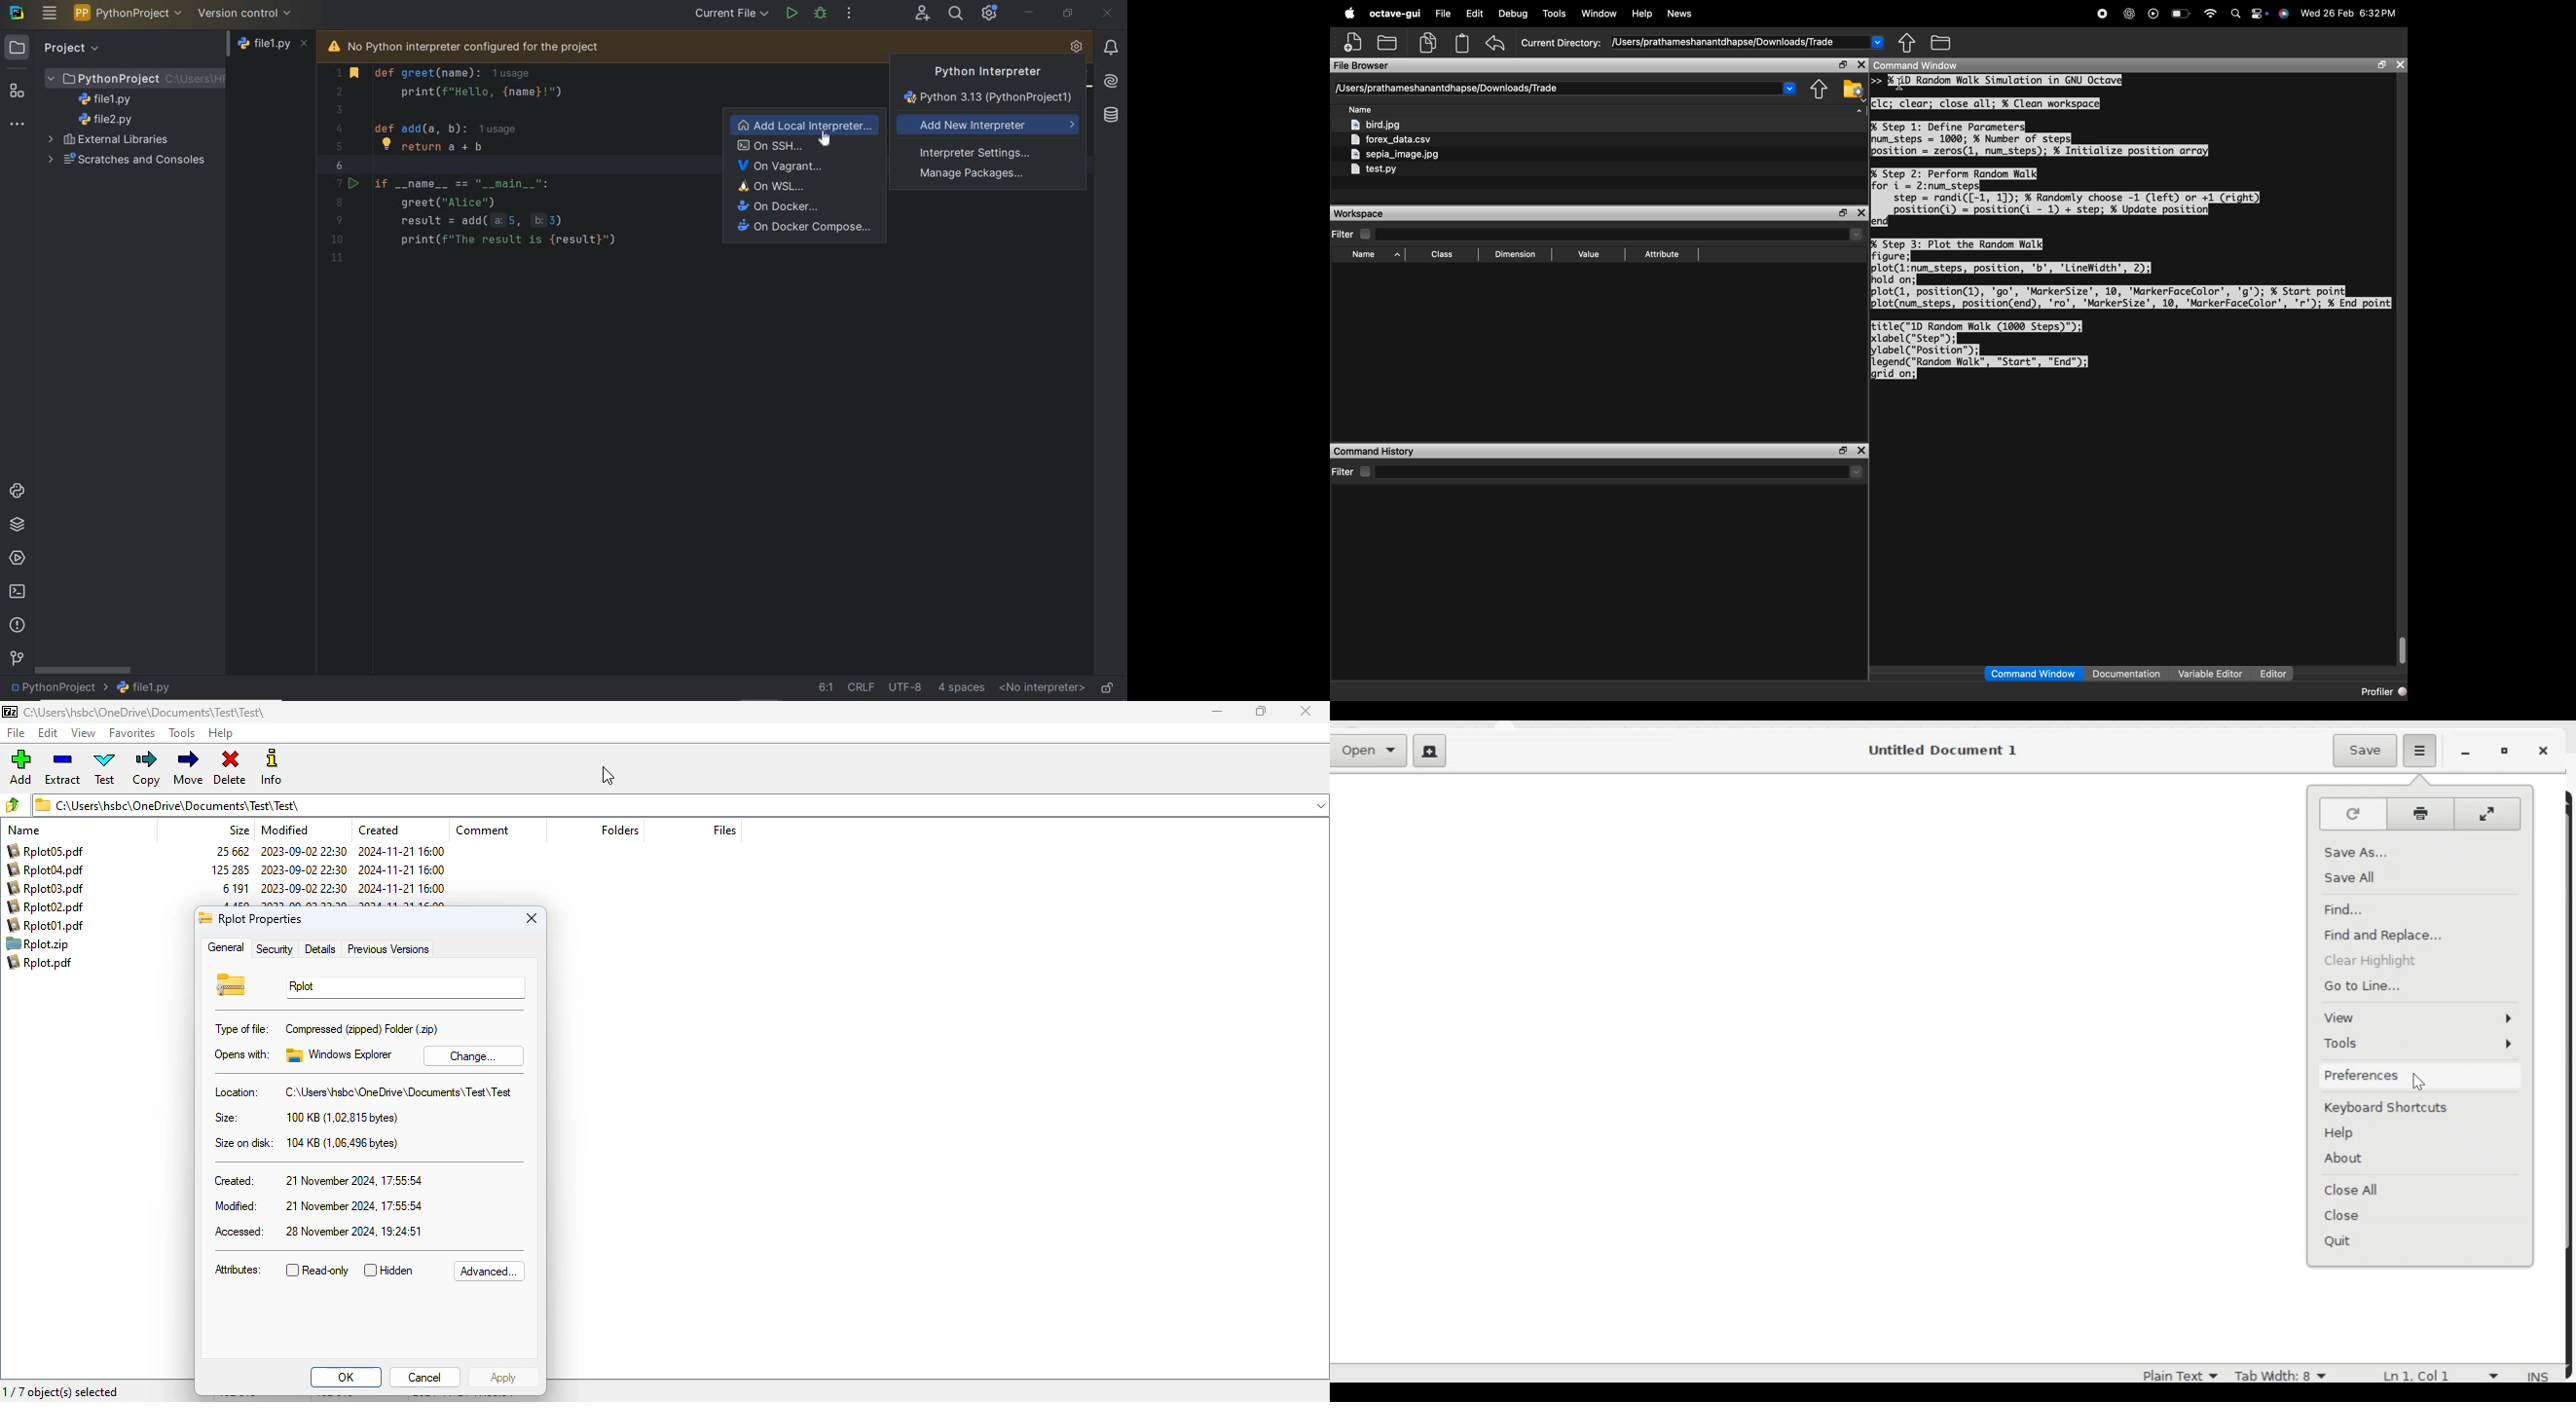 The image size is (2576, 1428). Describe the element at coordinates (2181, 15) in the screenshot. I see `battery` at that location.